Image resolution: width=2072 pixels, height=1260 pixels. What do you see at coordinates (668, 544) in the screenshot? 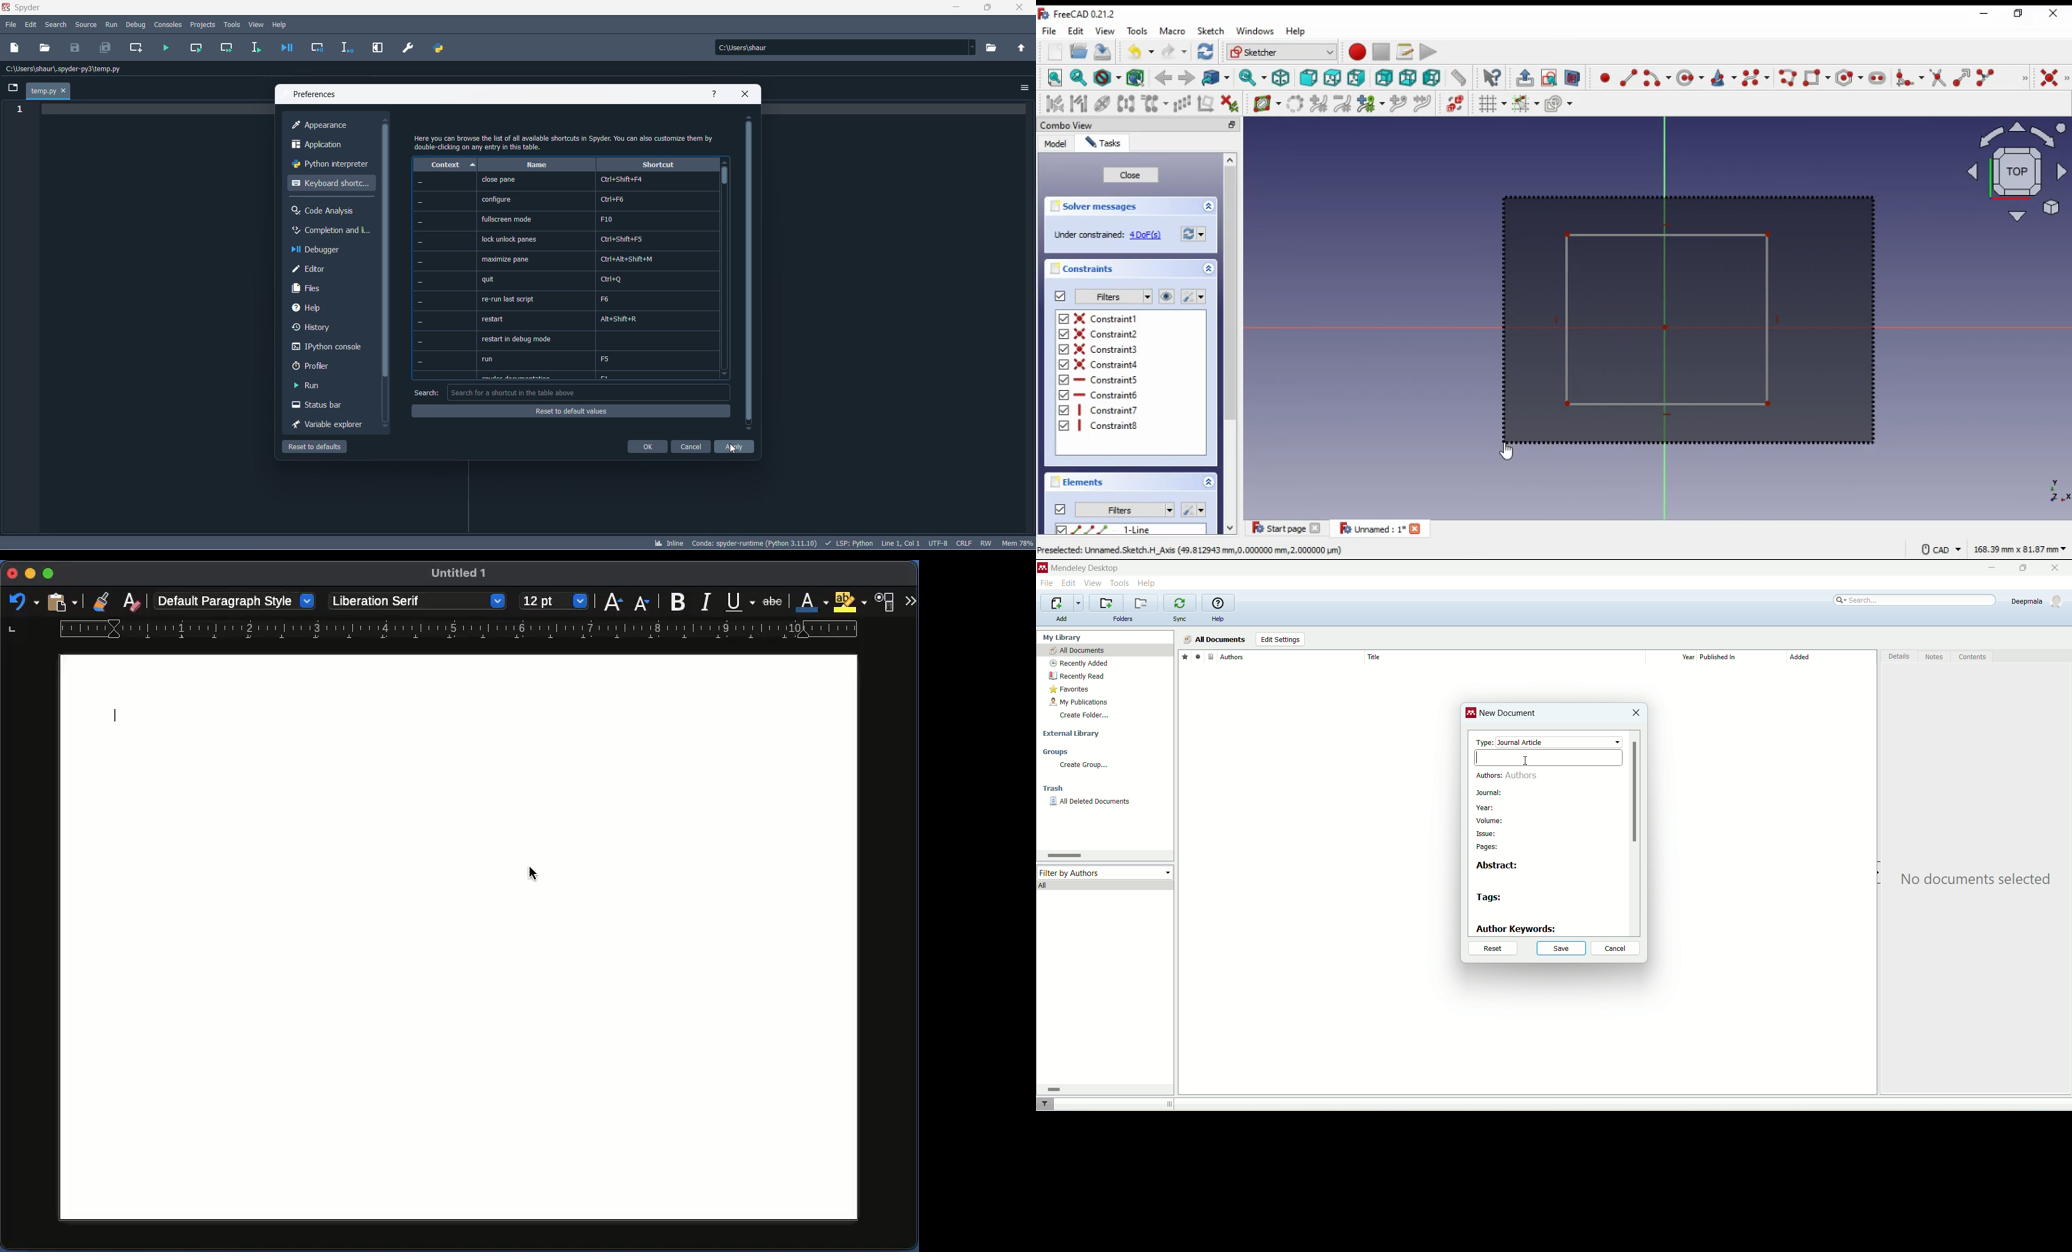
I see `inline` at bounding box center [668, 544].